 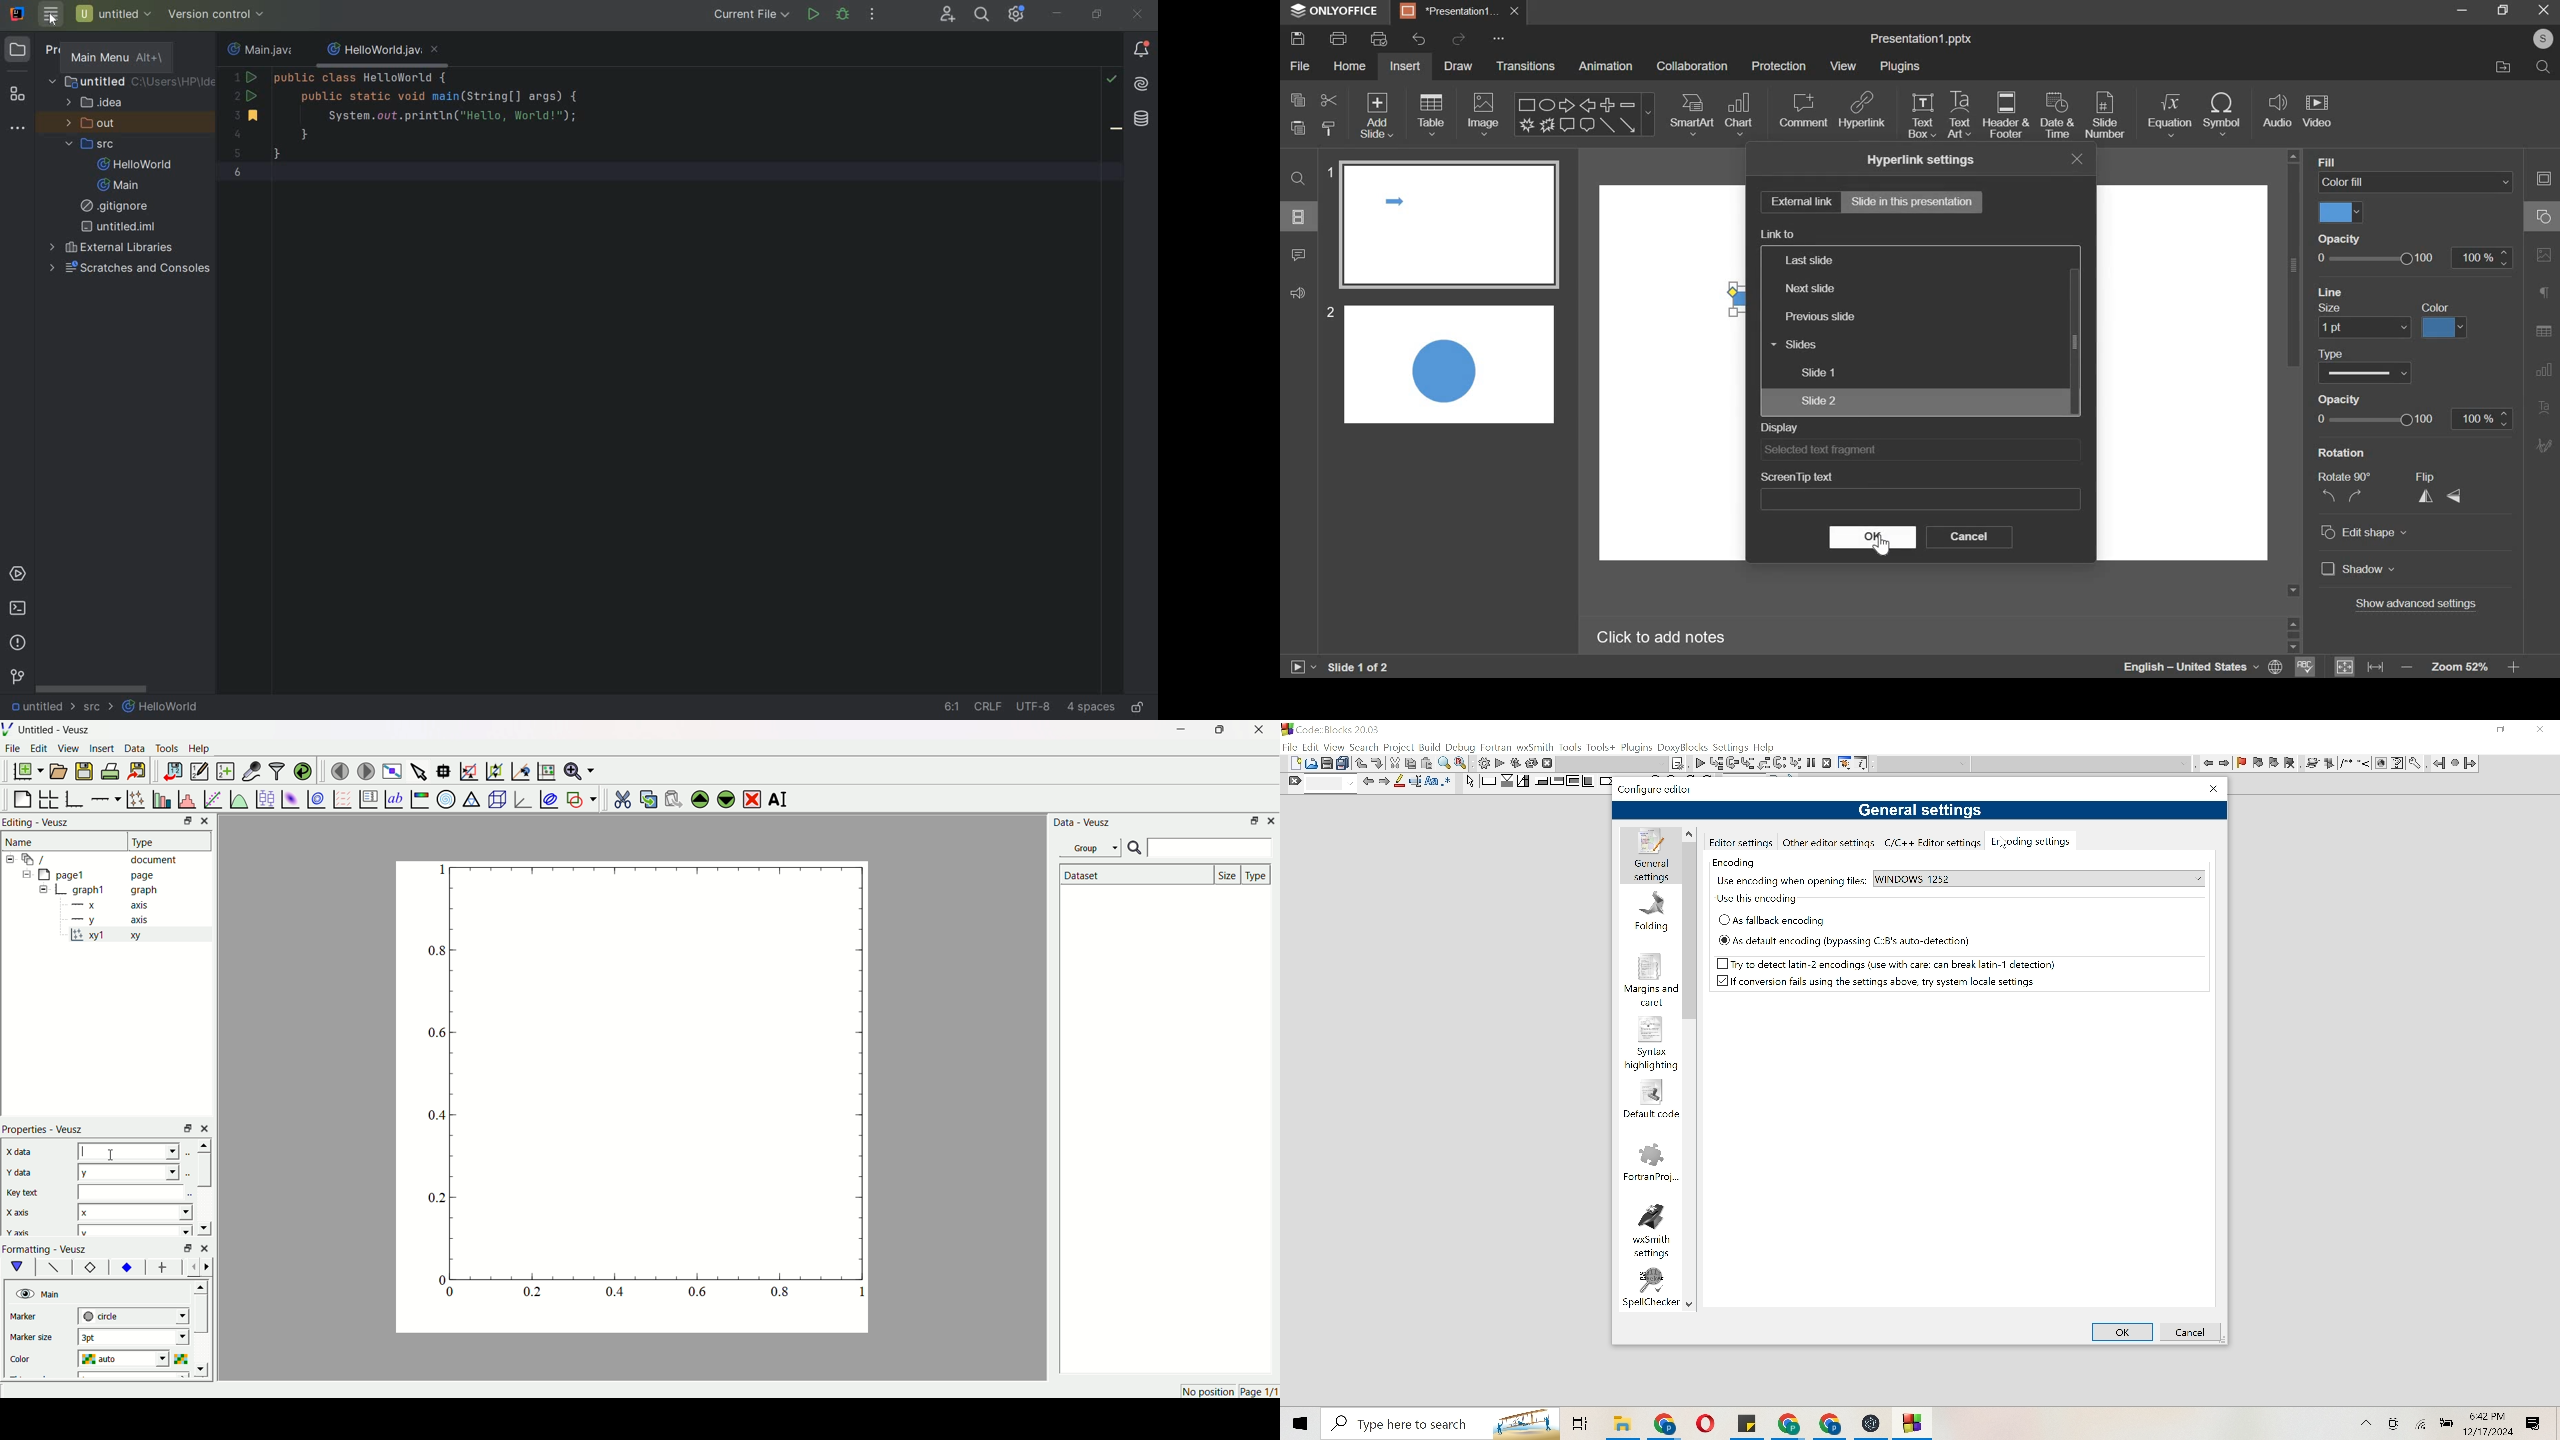 What do you see at coordinates (203, 1170) in the screenshot?
I see `scroll bar` at bounding box center [203, 1170].